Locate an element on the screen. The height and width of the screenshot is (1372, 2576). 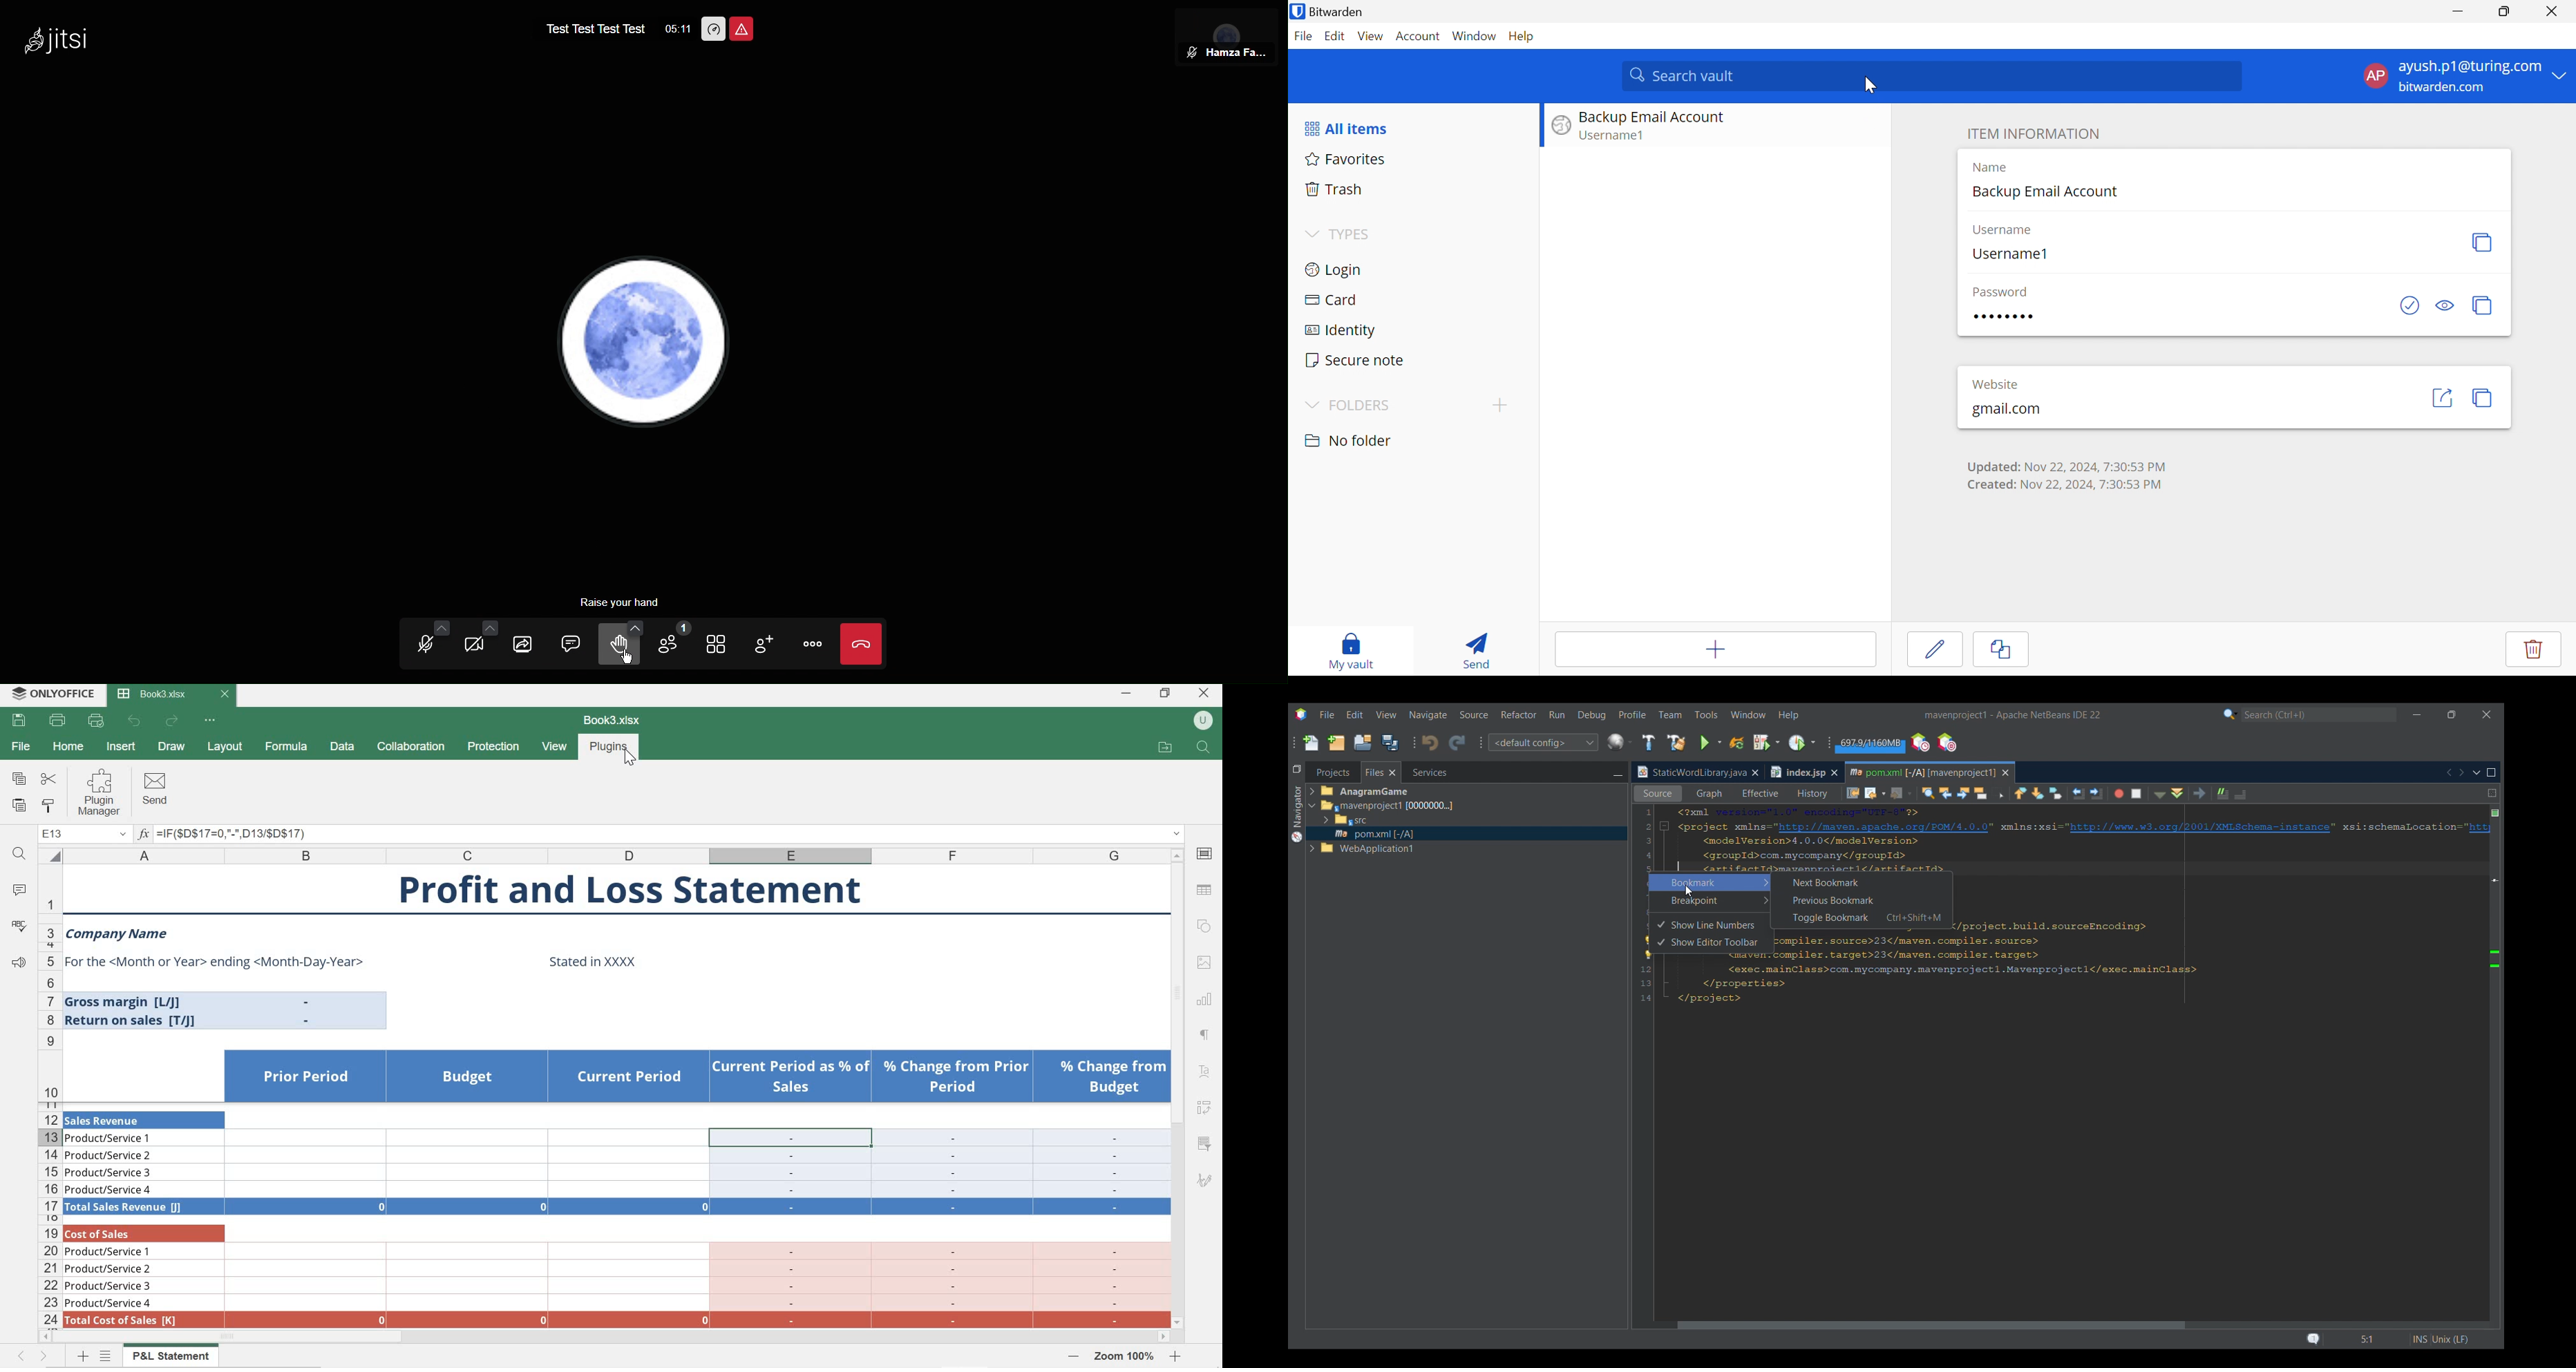
chart is located at coordinates (1206, 998).